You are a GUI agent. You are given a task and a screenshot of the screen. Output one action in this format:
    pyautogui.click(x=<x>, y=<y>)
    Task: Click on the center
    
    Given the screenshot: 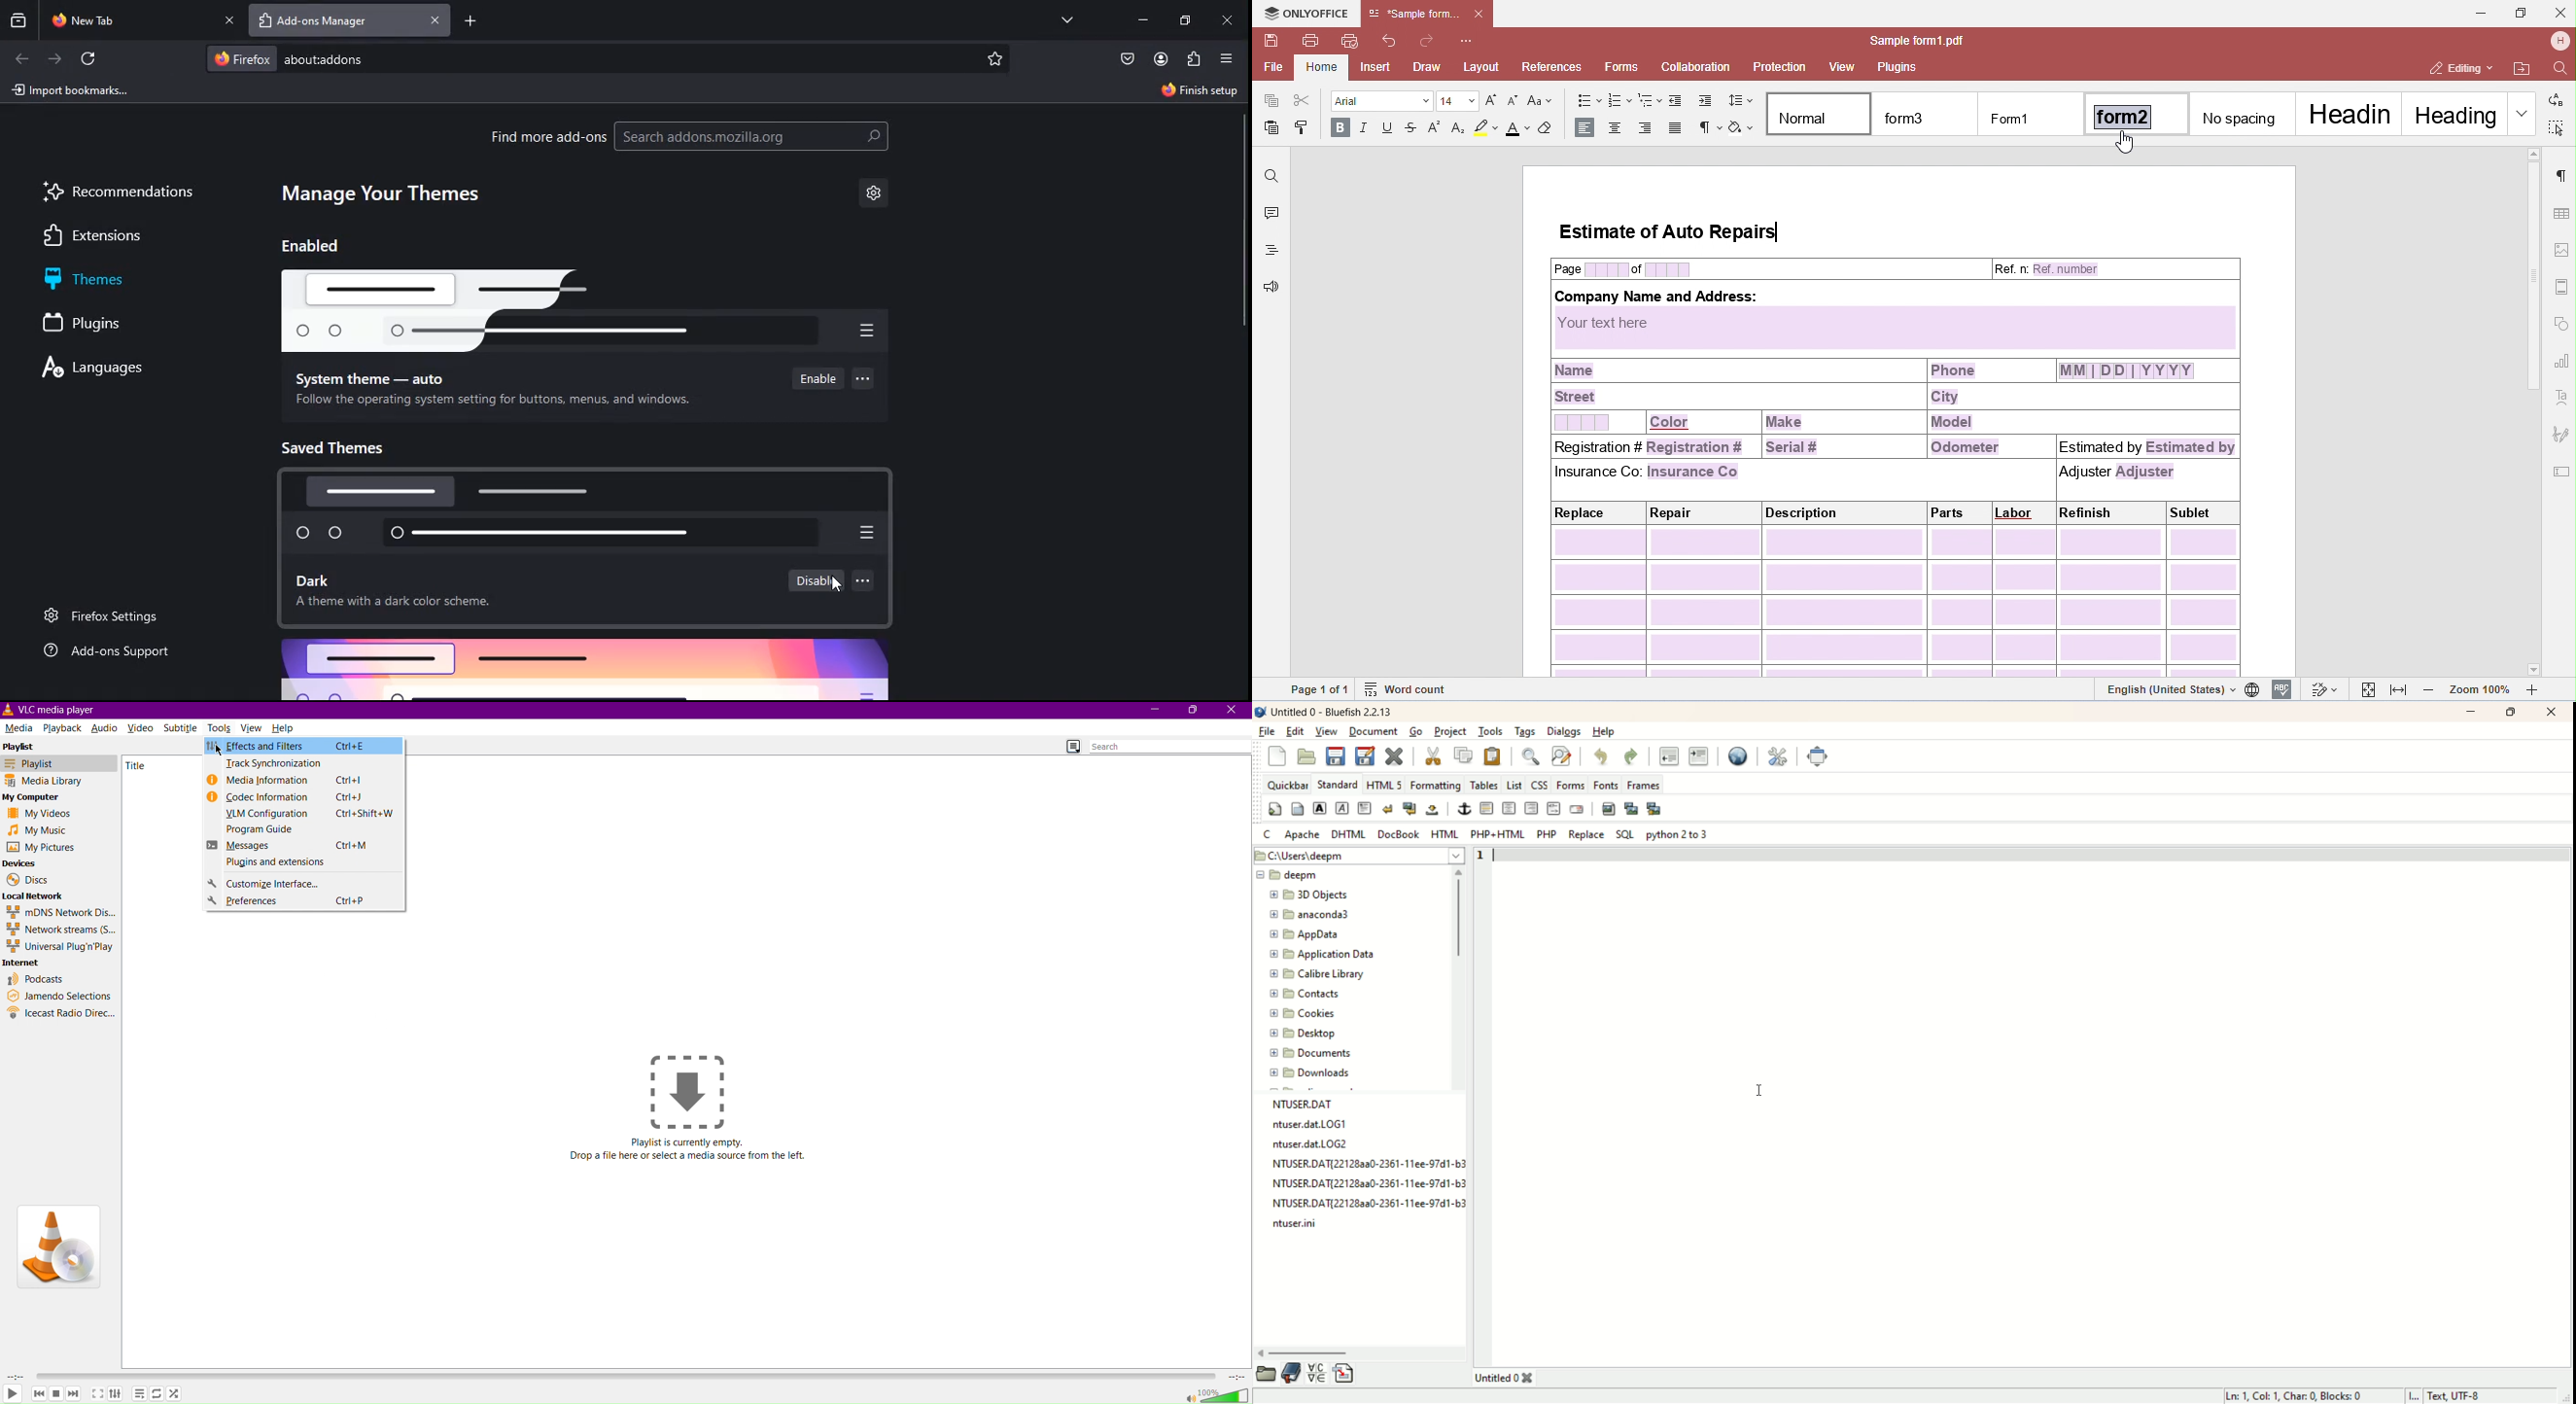 What is the action you would take?
    pyautogui.click(x=1509, y=809)
    